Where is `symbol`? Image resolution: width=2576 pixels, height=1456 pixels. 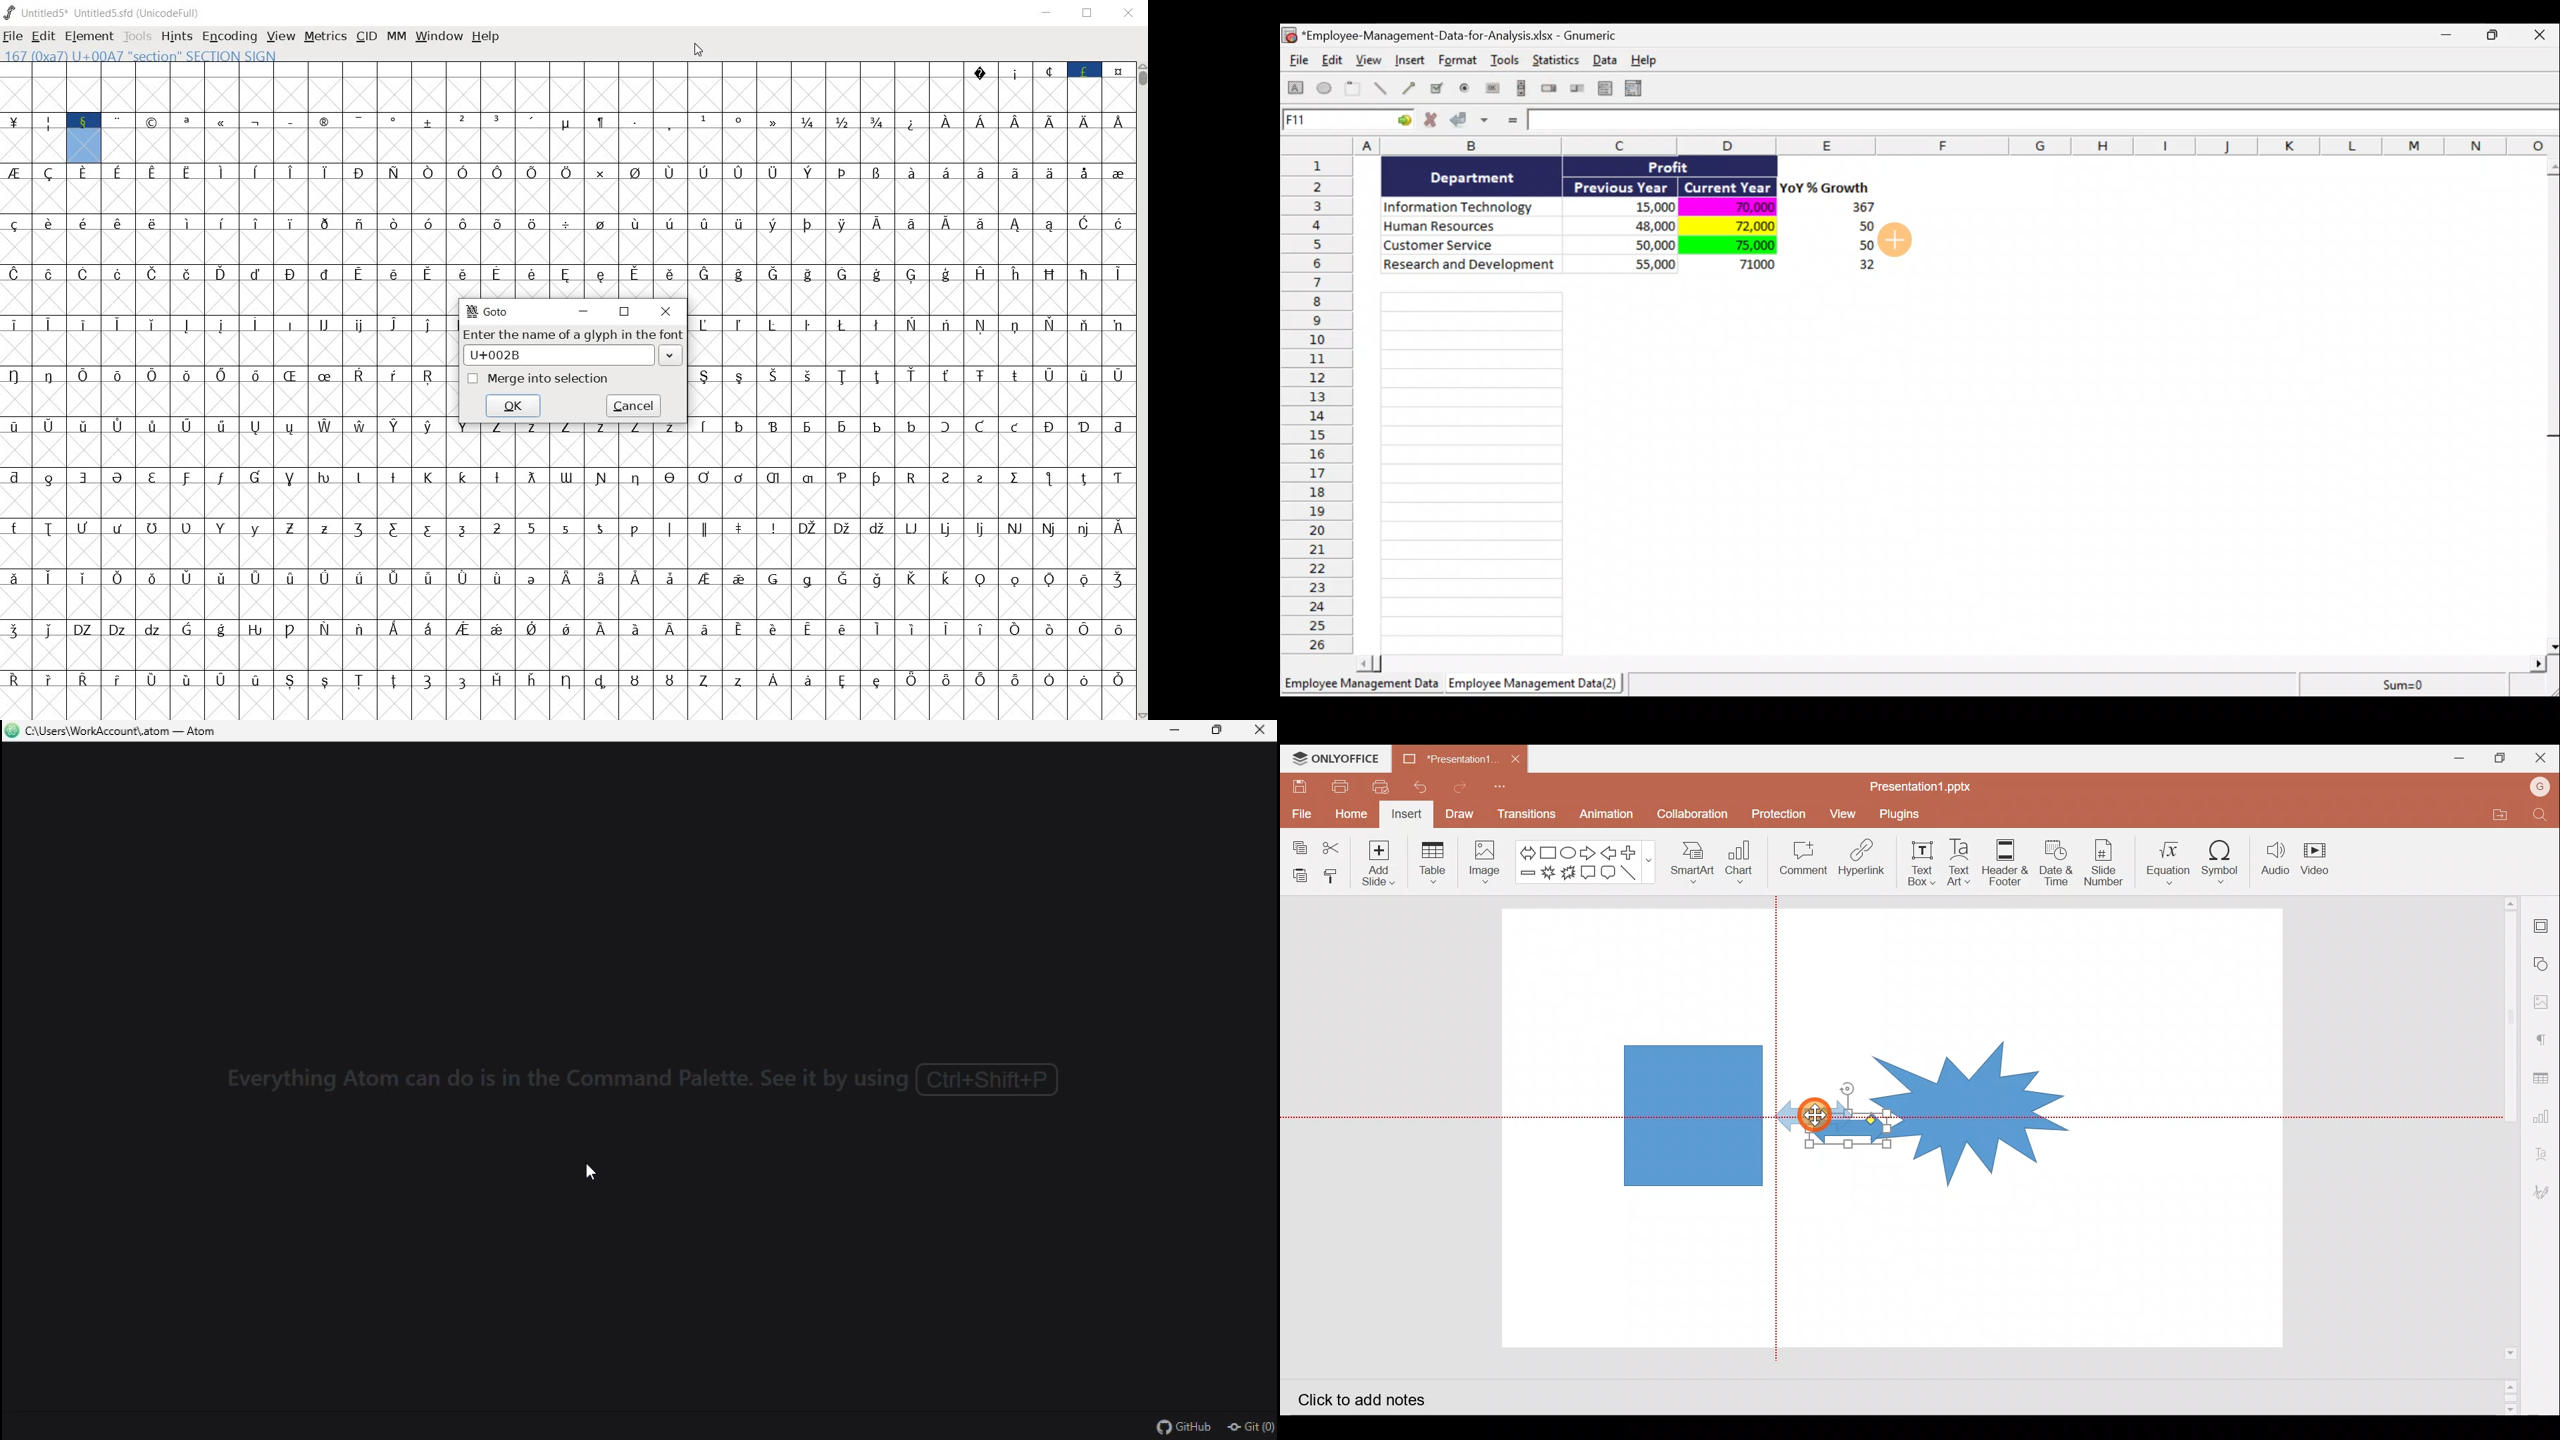 symbol is located at coordinates (602, 239).